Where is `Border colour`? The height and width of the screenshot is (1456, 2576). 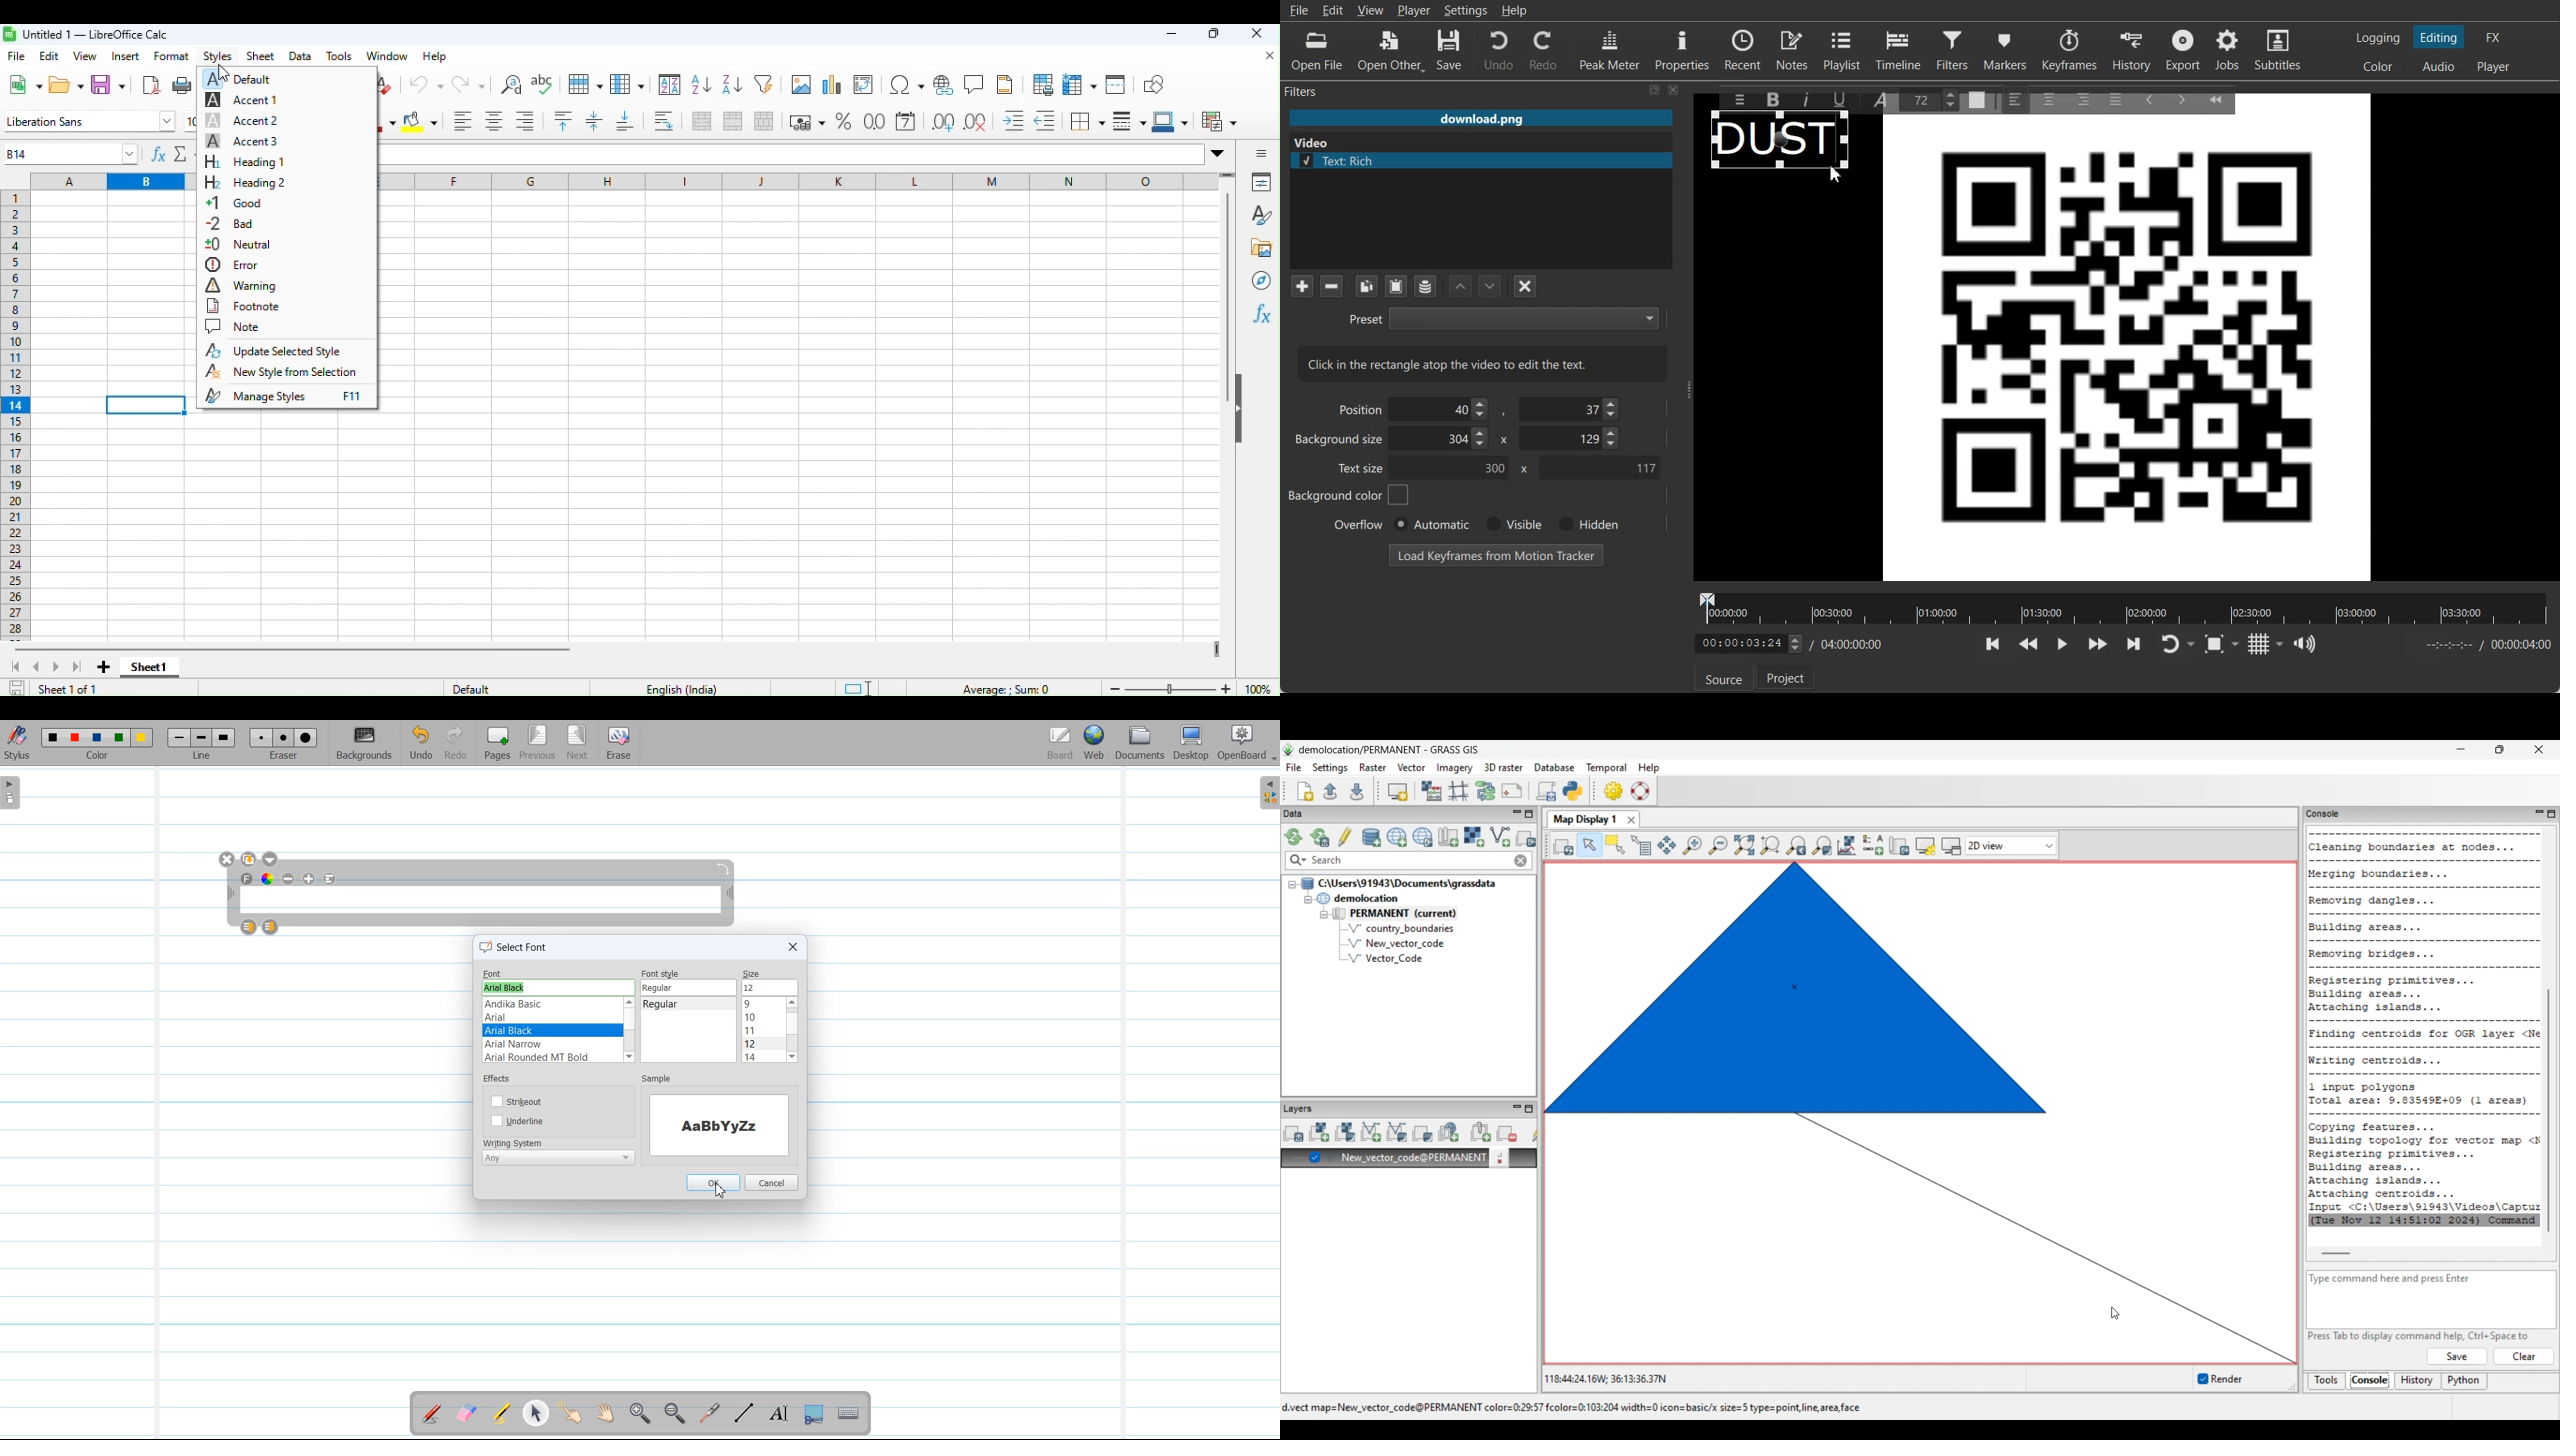 Border colour is located at coordinates (1171, 124).